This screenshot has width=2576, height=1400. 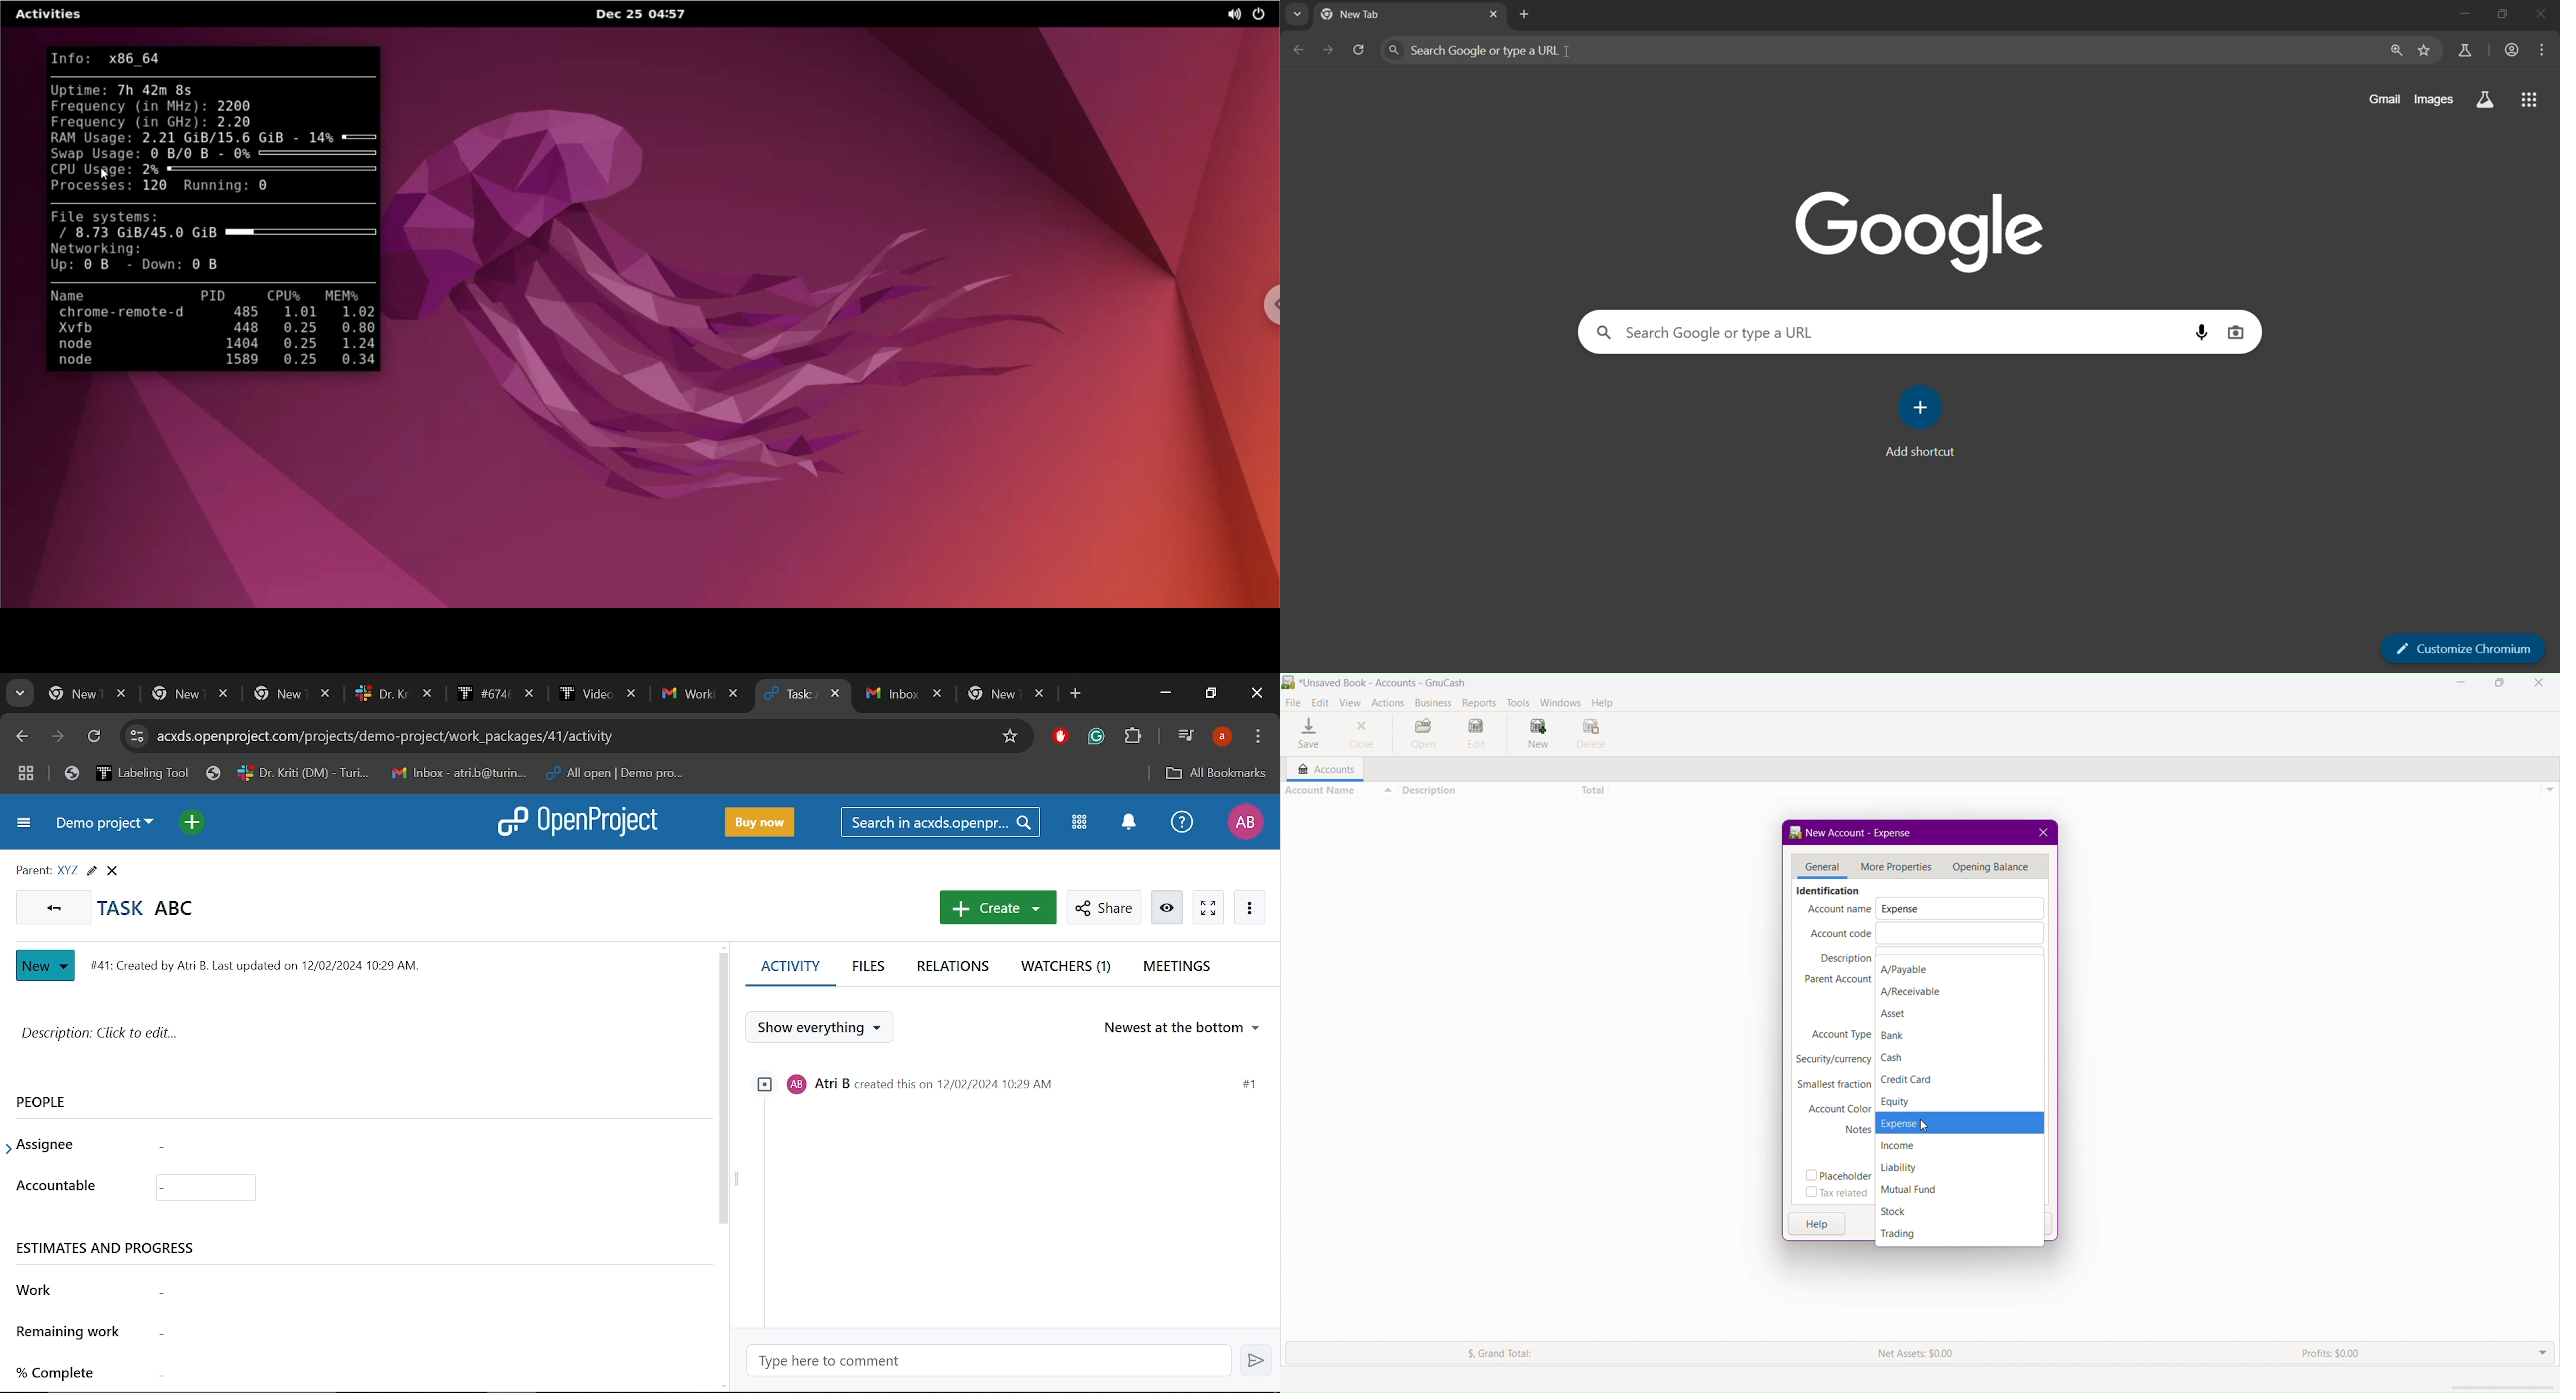 I want to click on add shortcut, so click(x=1923, y=421).